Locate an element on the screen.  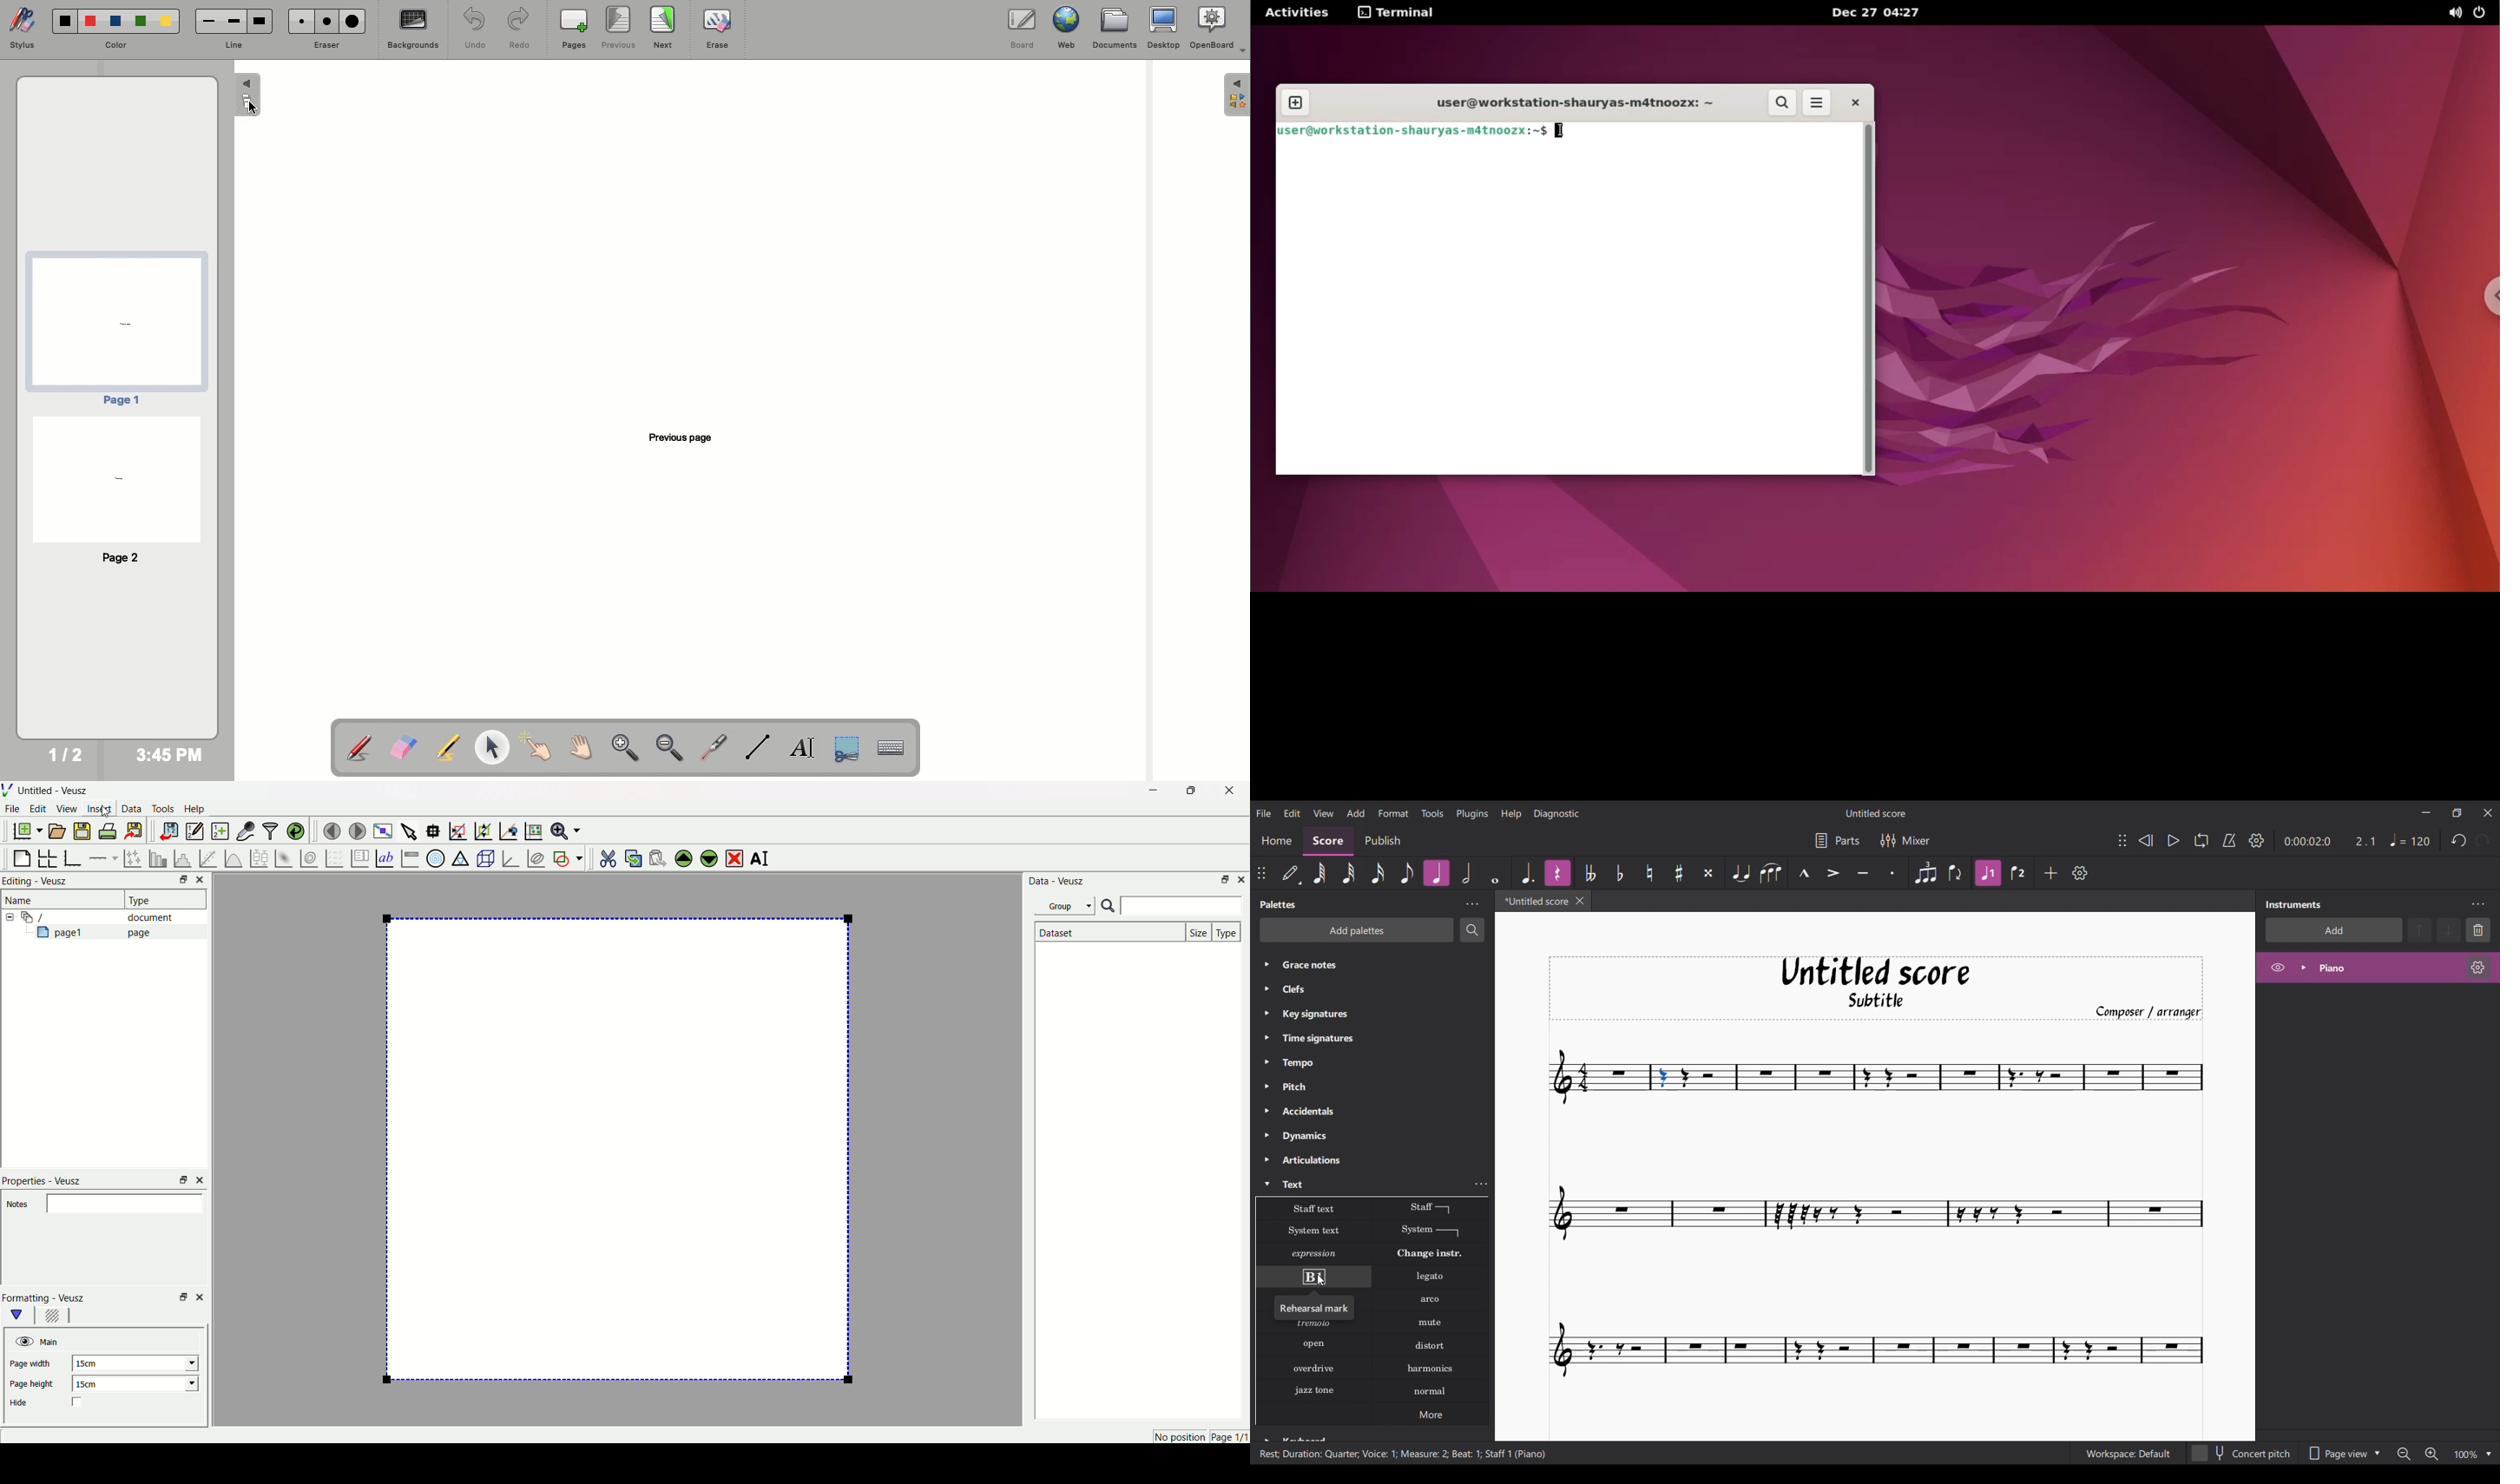
Group is located at coordinates (1067, 905).